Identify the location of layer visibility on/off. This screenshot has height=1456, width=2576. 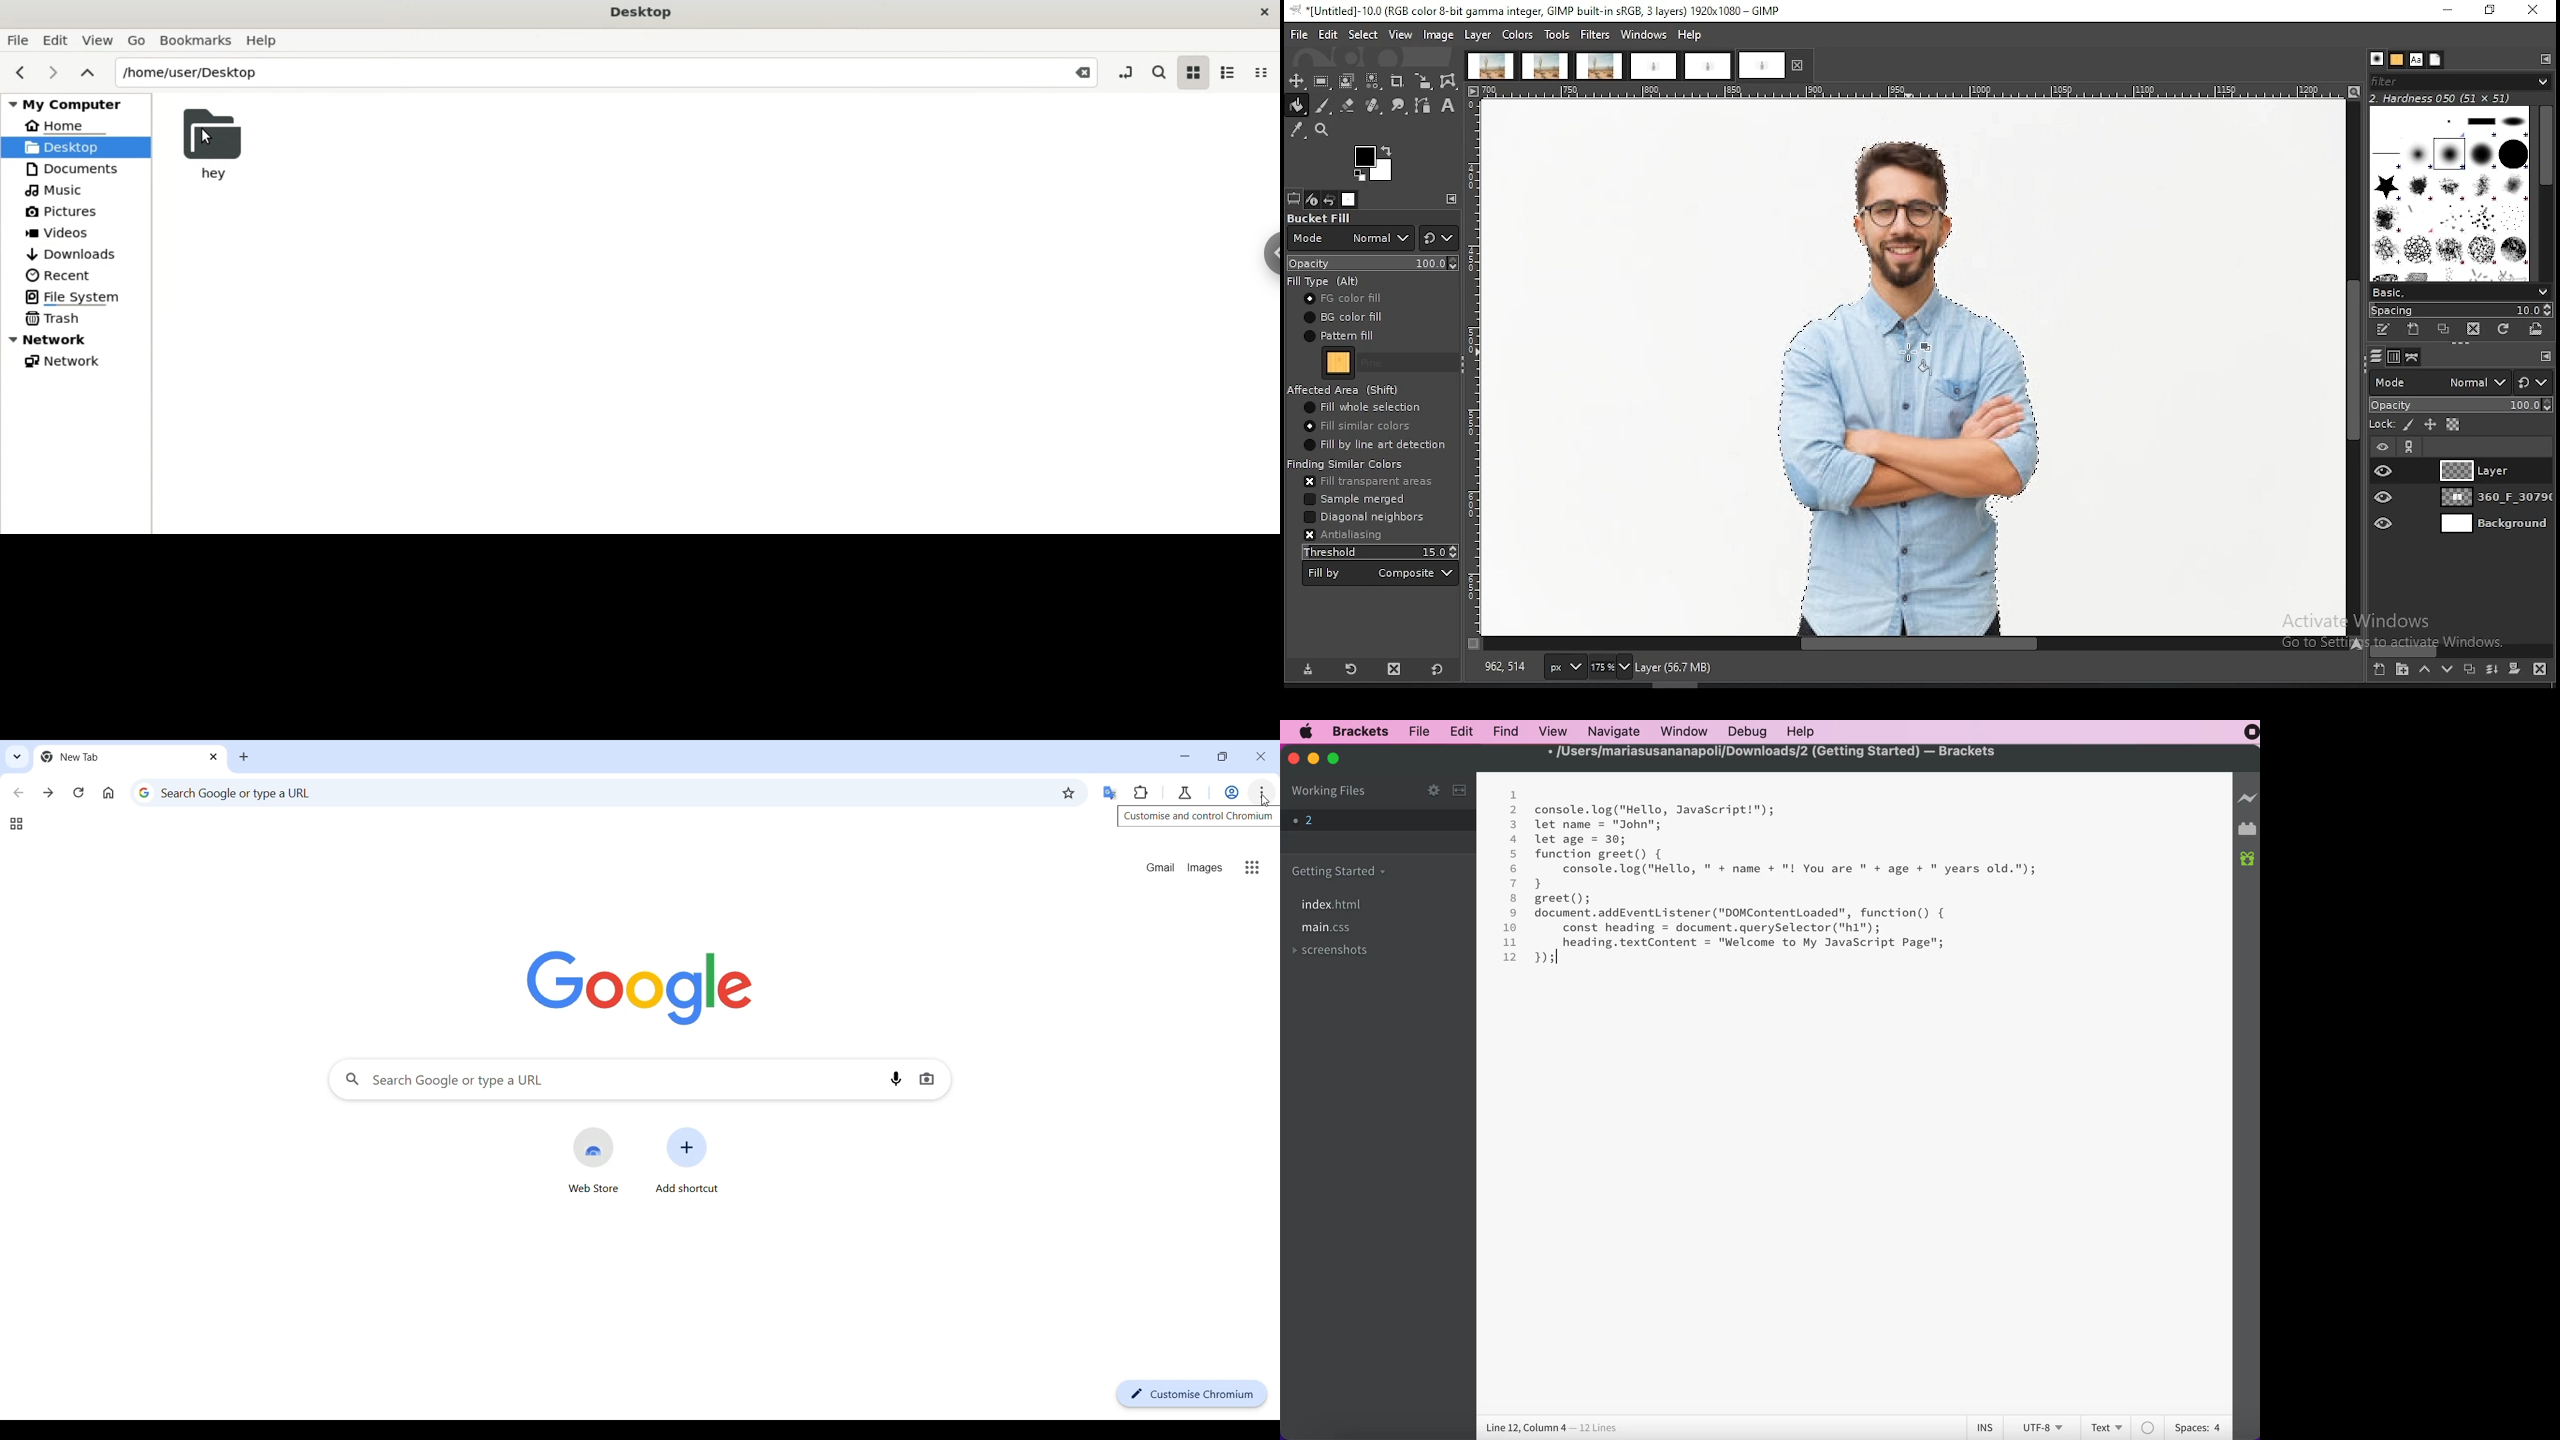
(2385, 496).